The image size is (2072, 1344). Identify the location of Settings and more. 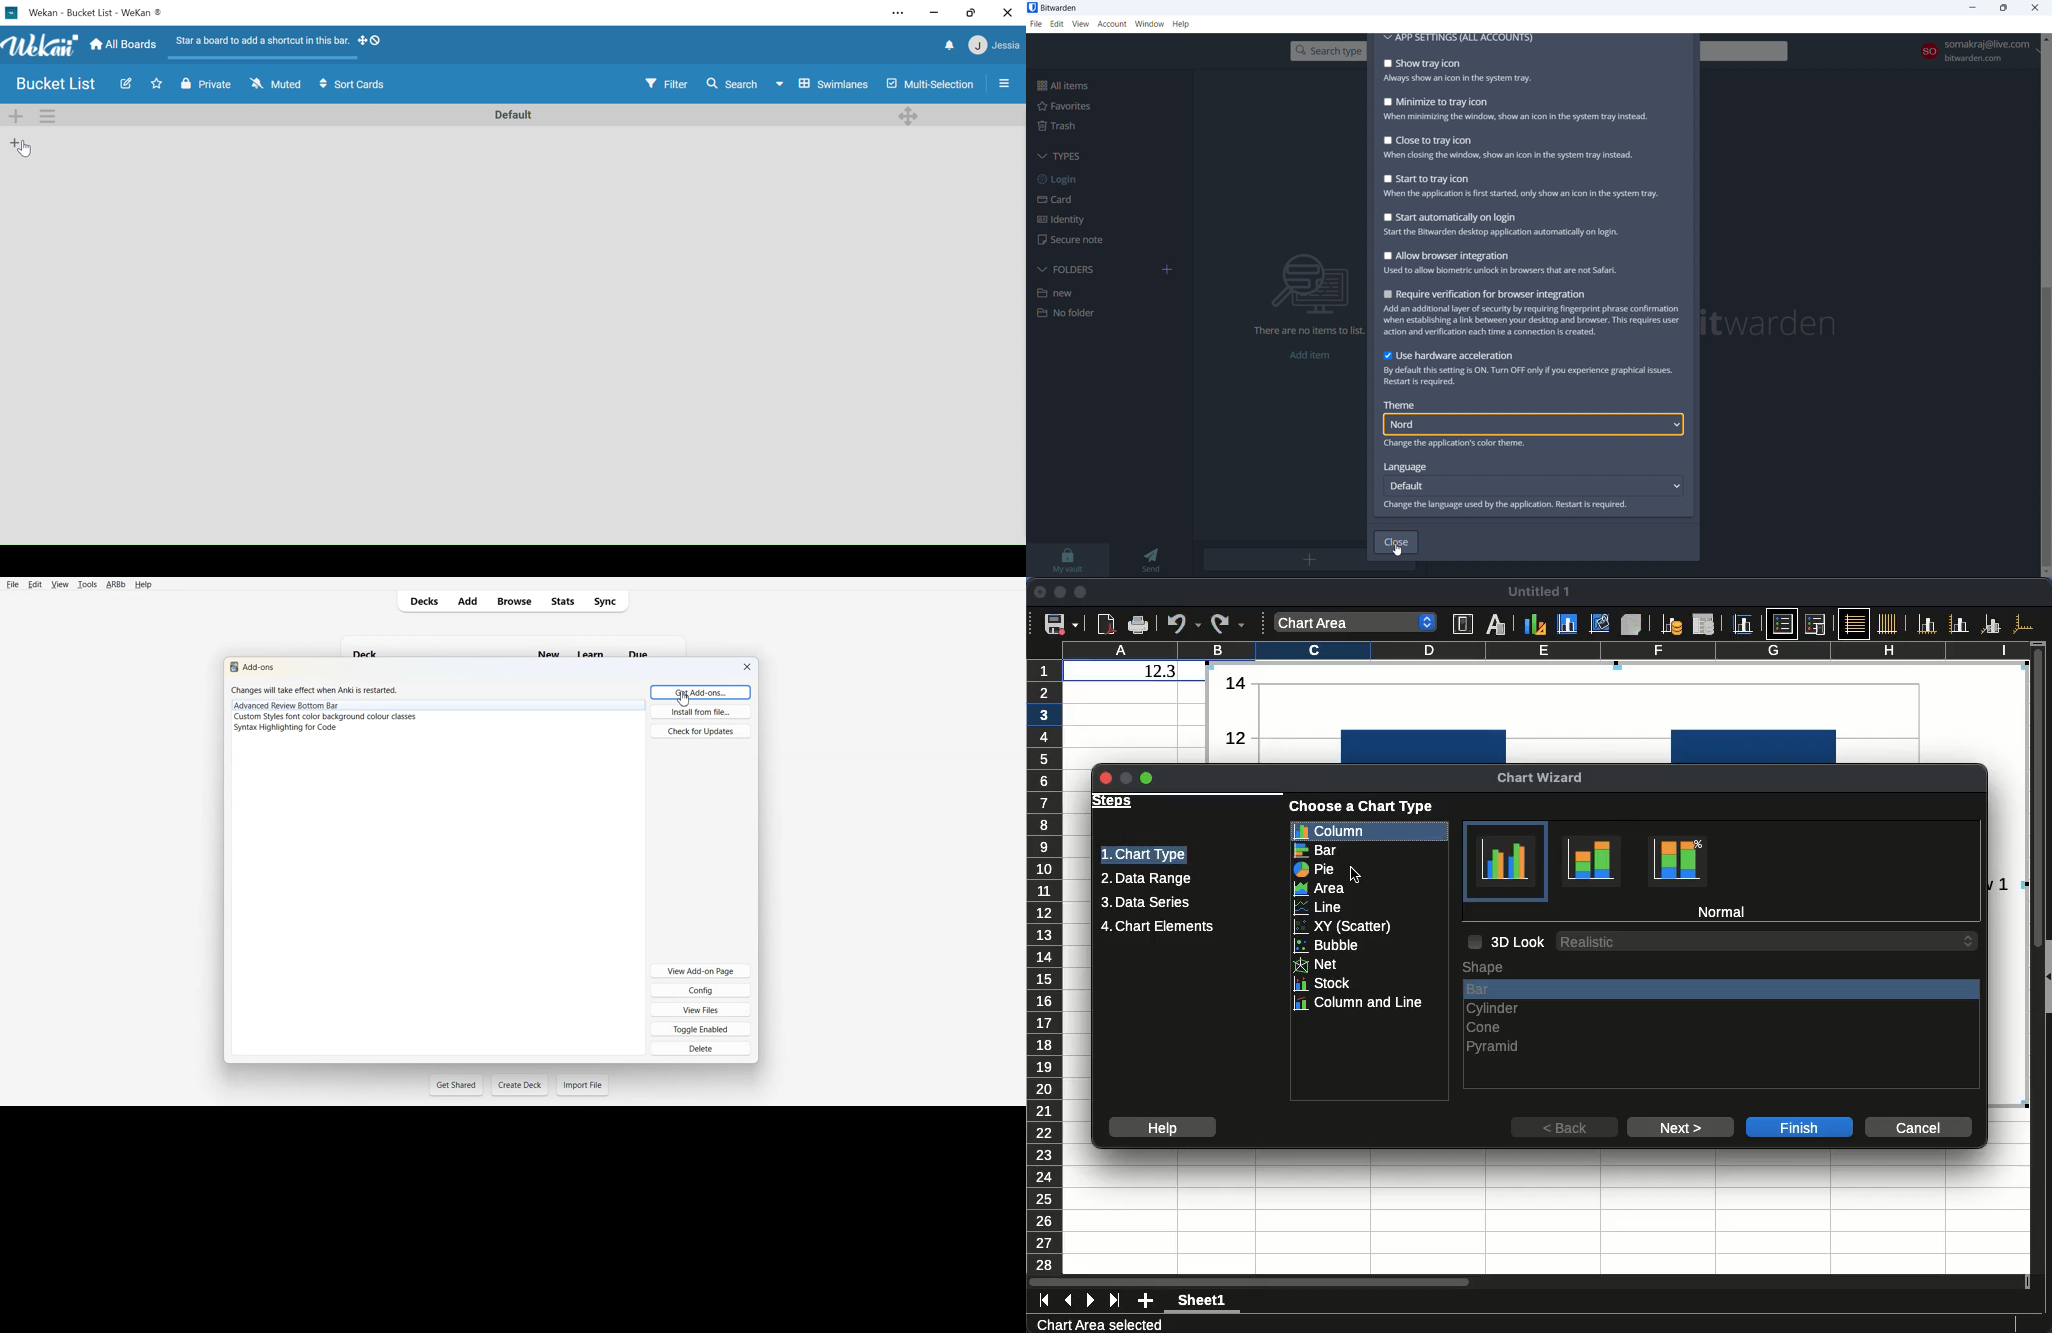
(900, 13).